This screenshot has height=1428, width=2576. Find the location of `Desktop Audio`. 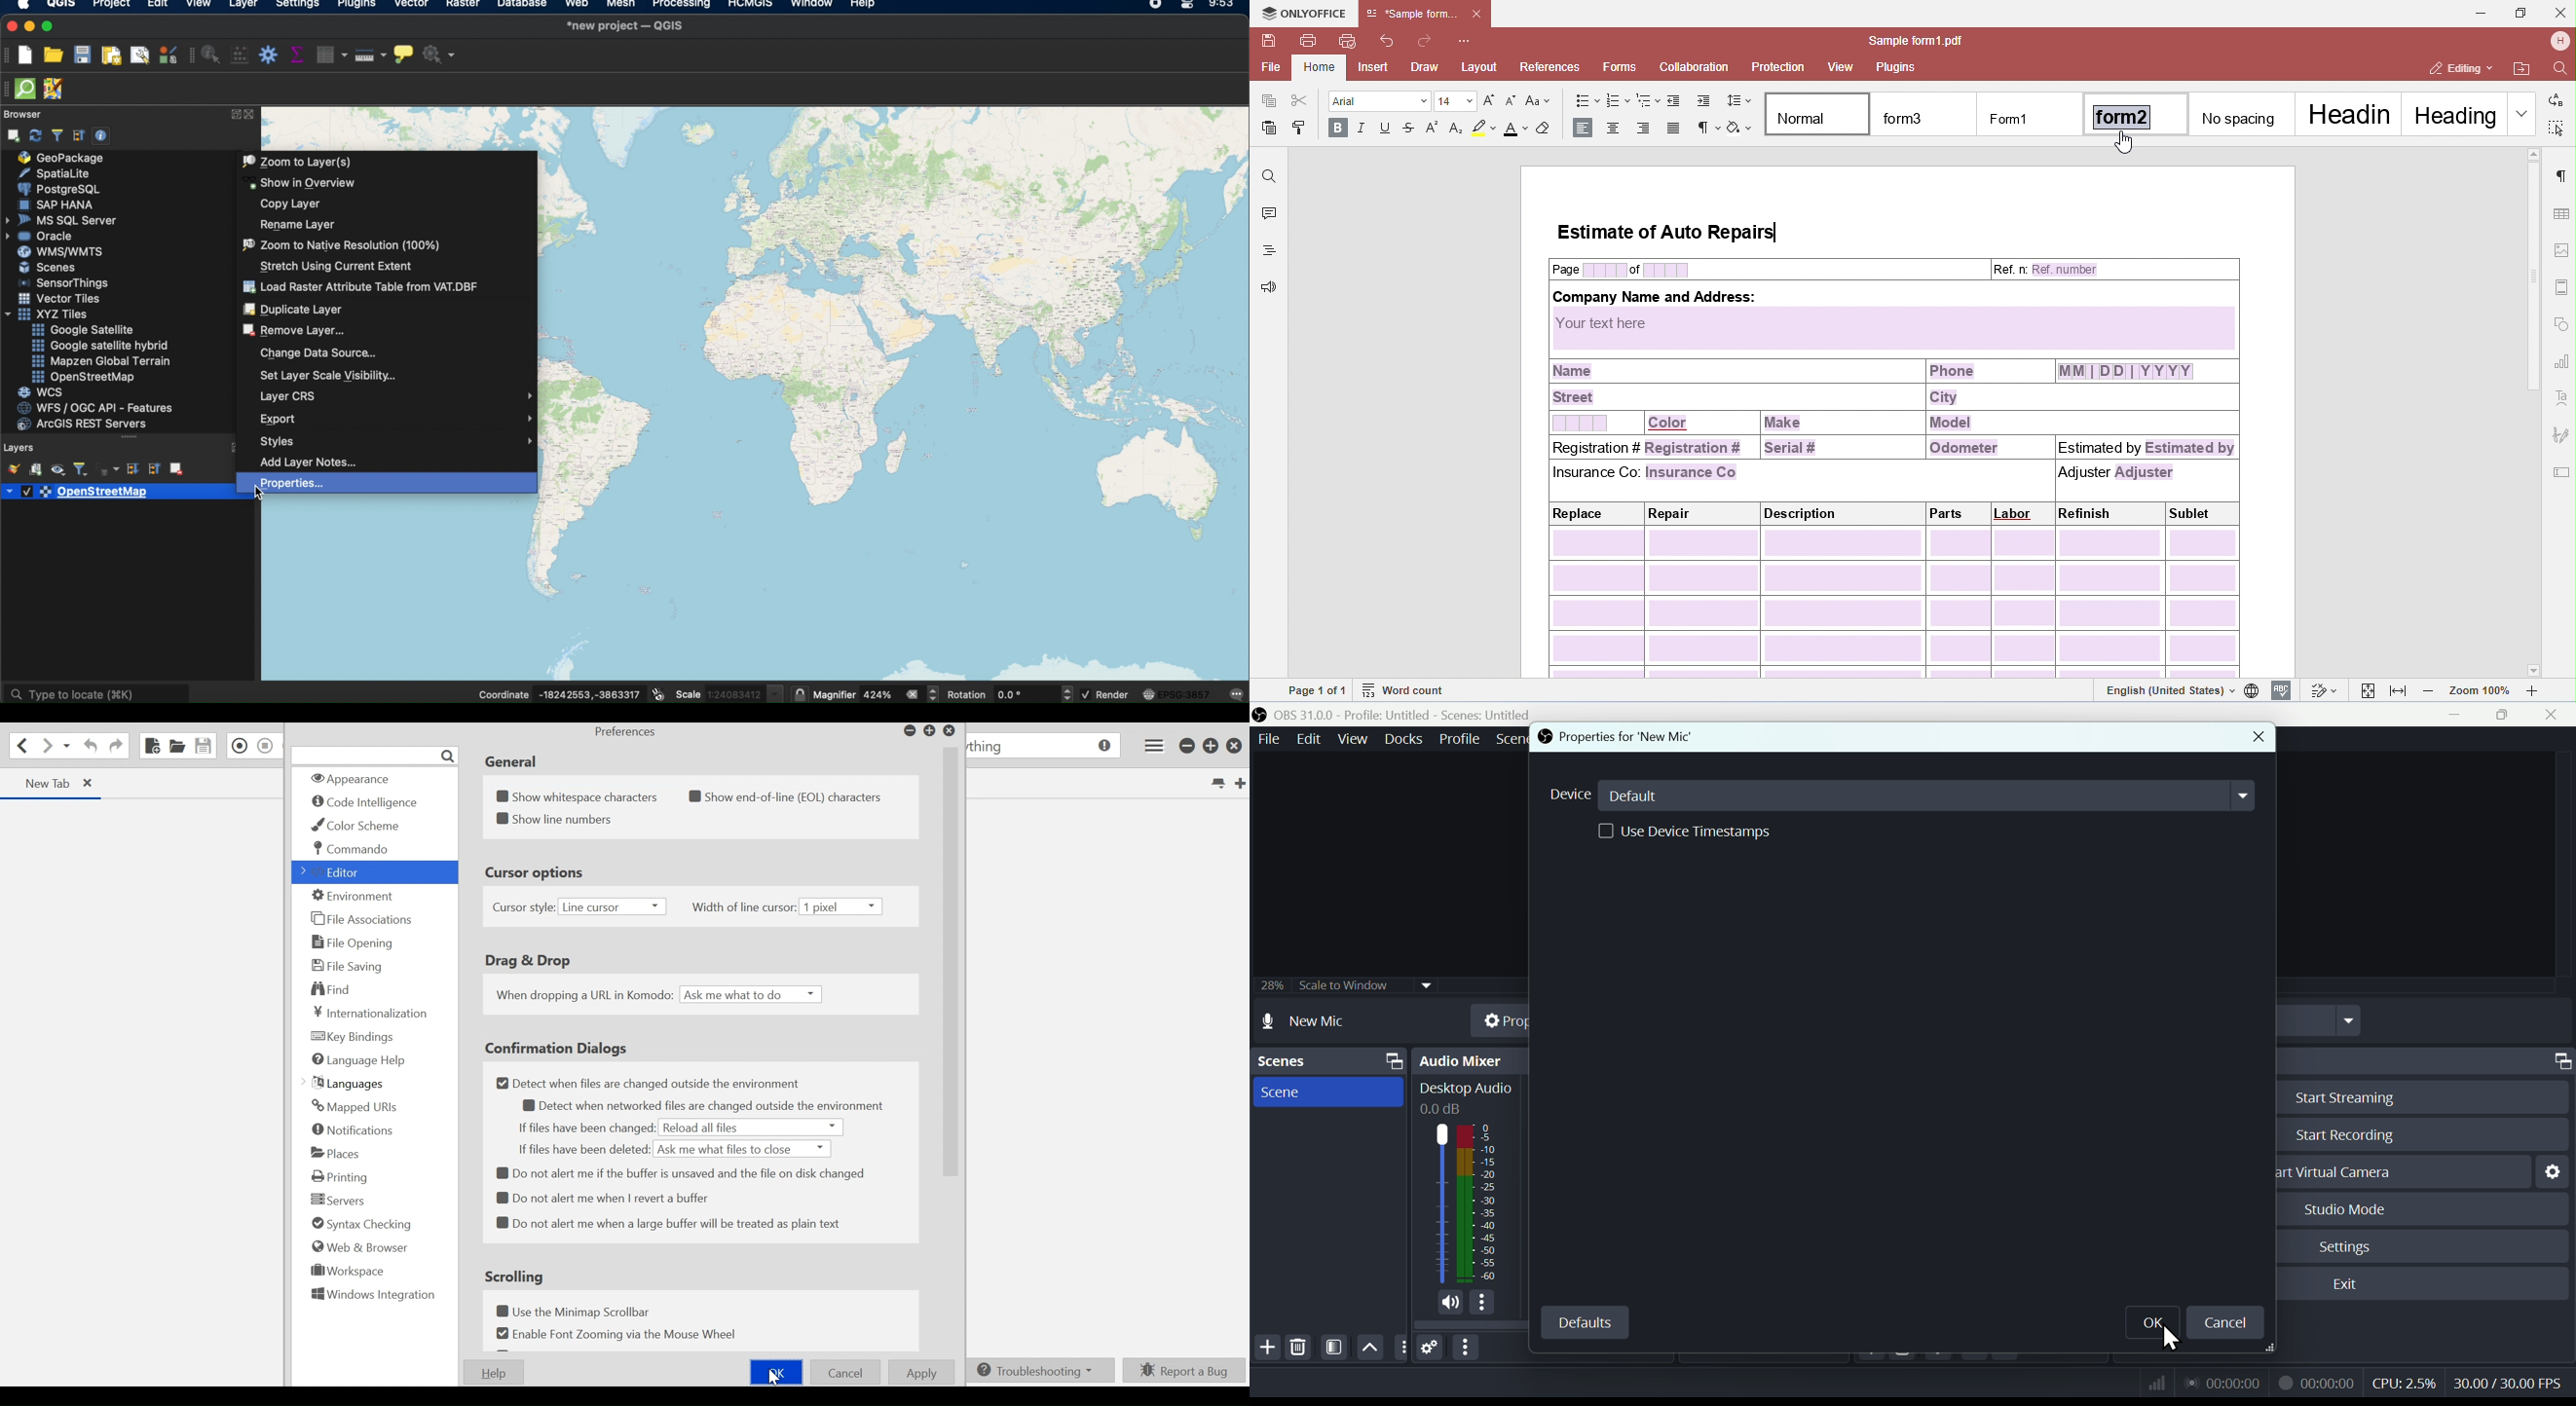

Desktop Audio is located at coordinates (1466, 1089).